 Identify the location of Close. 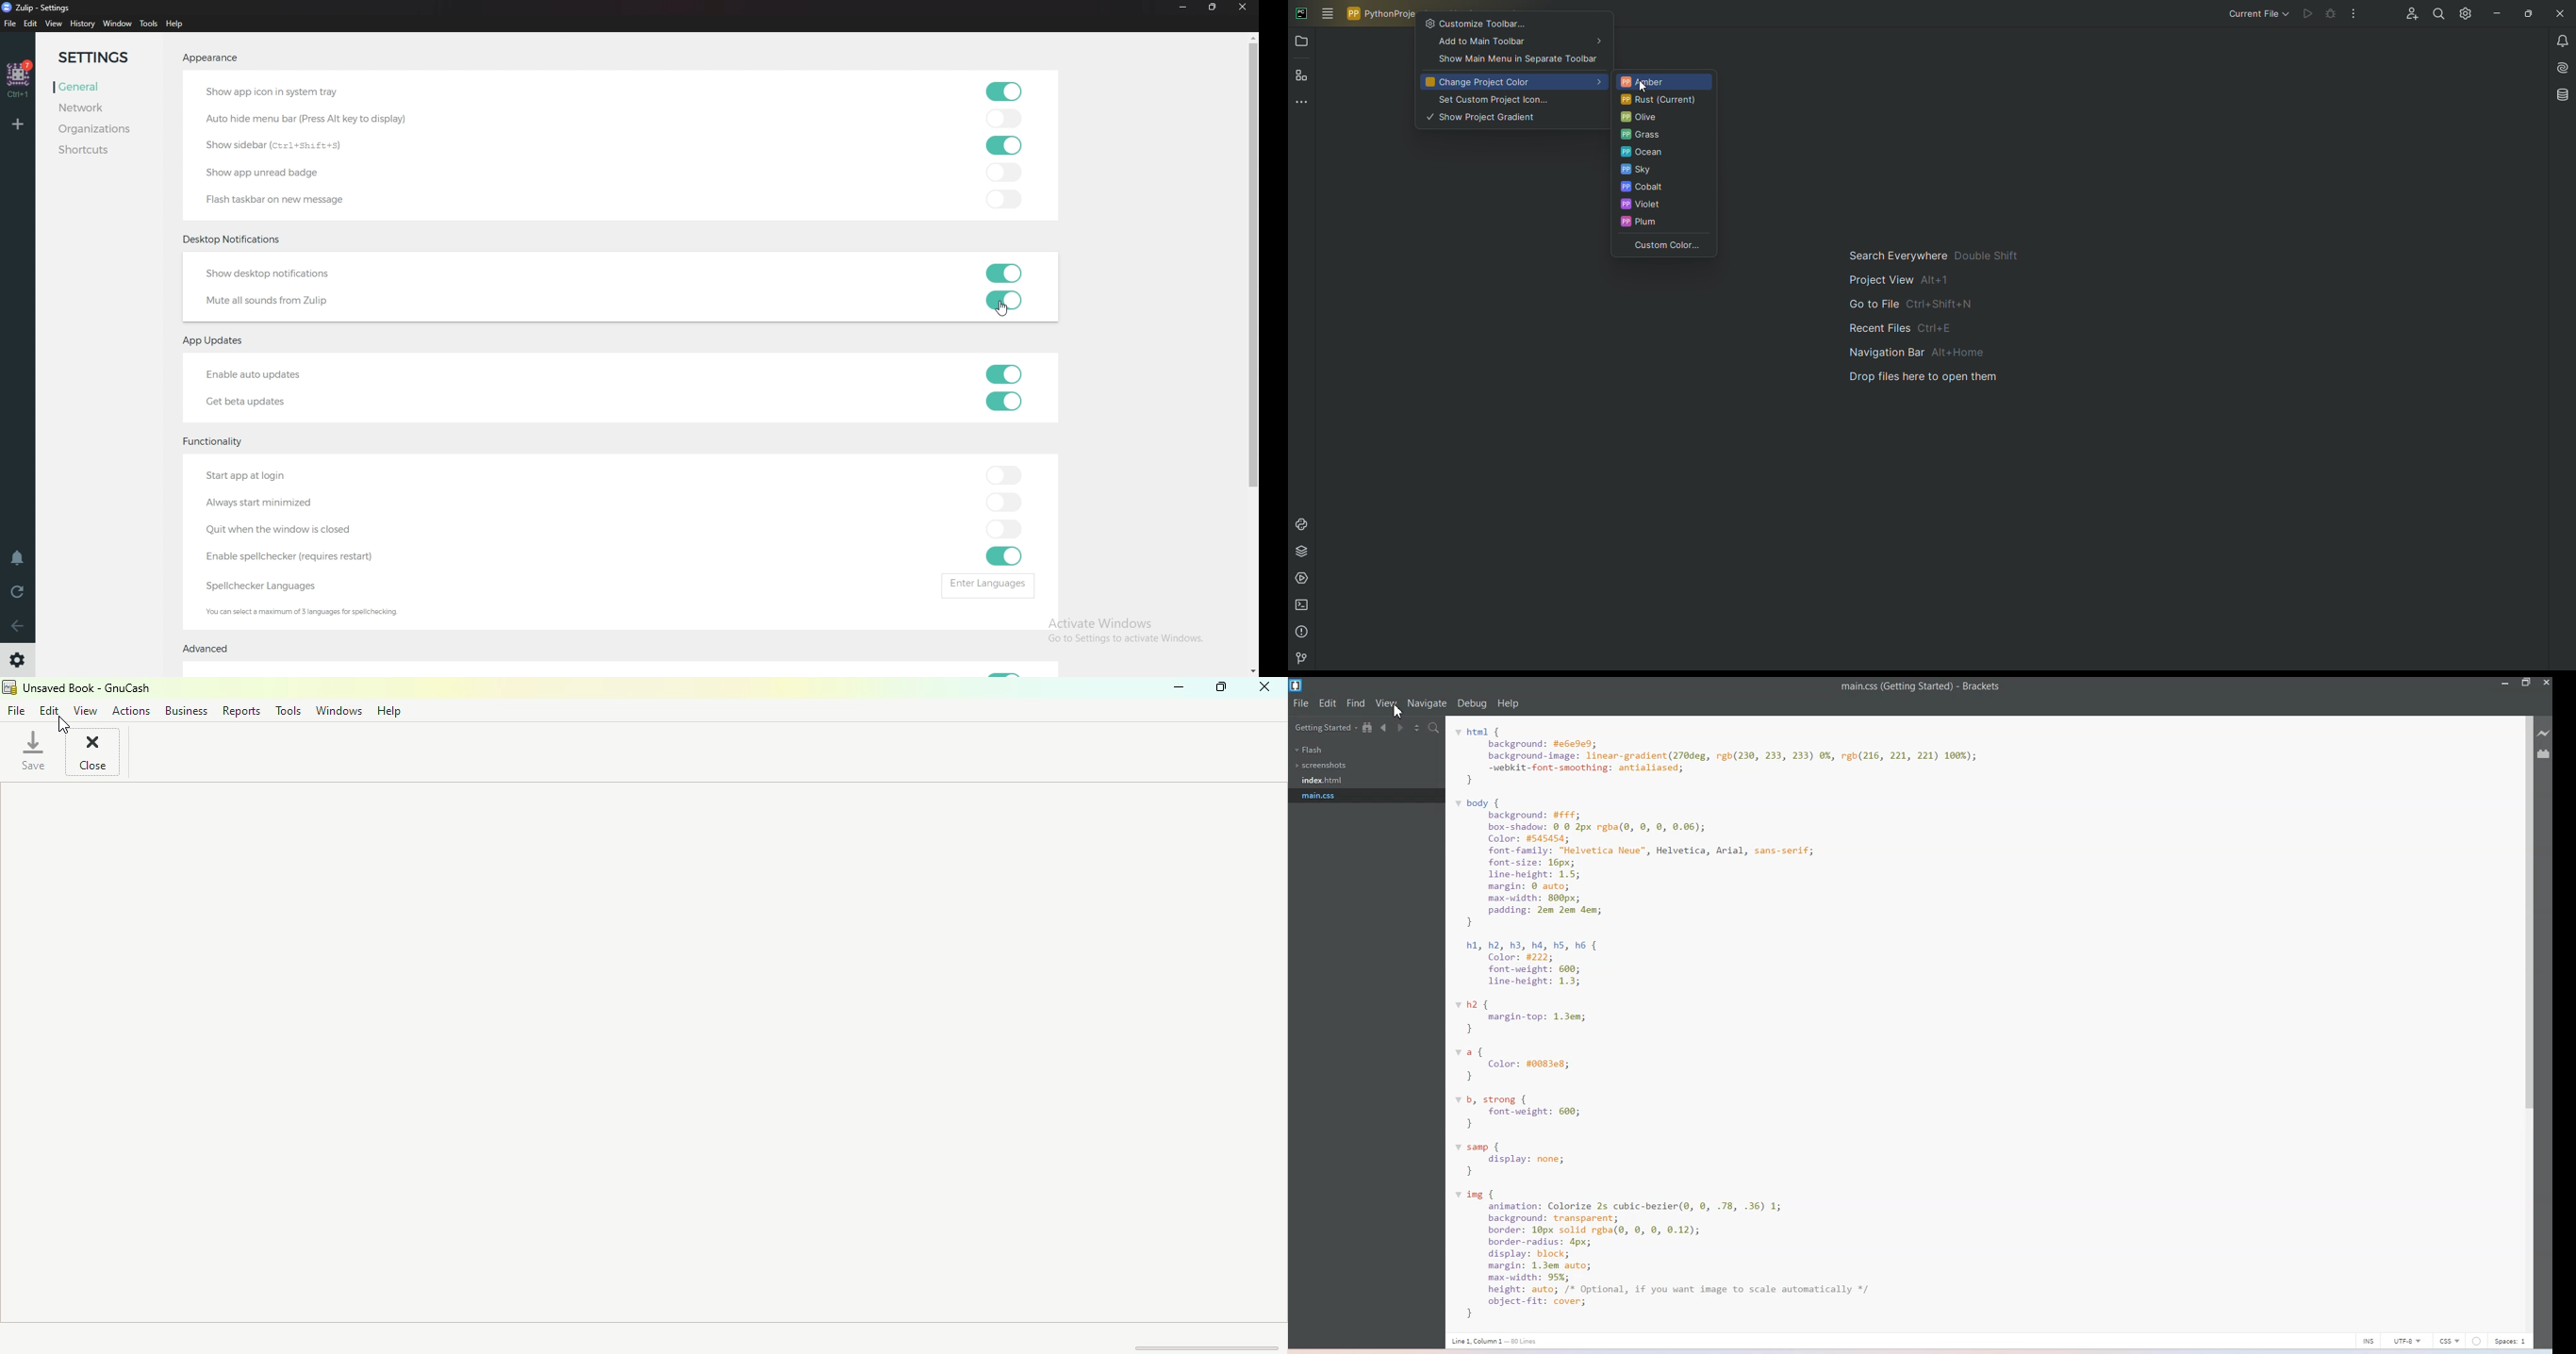
(2559, 13).